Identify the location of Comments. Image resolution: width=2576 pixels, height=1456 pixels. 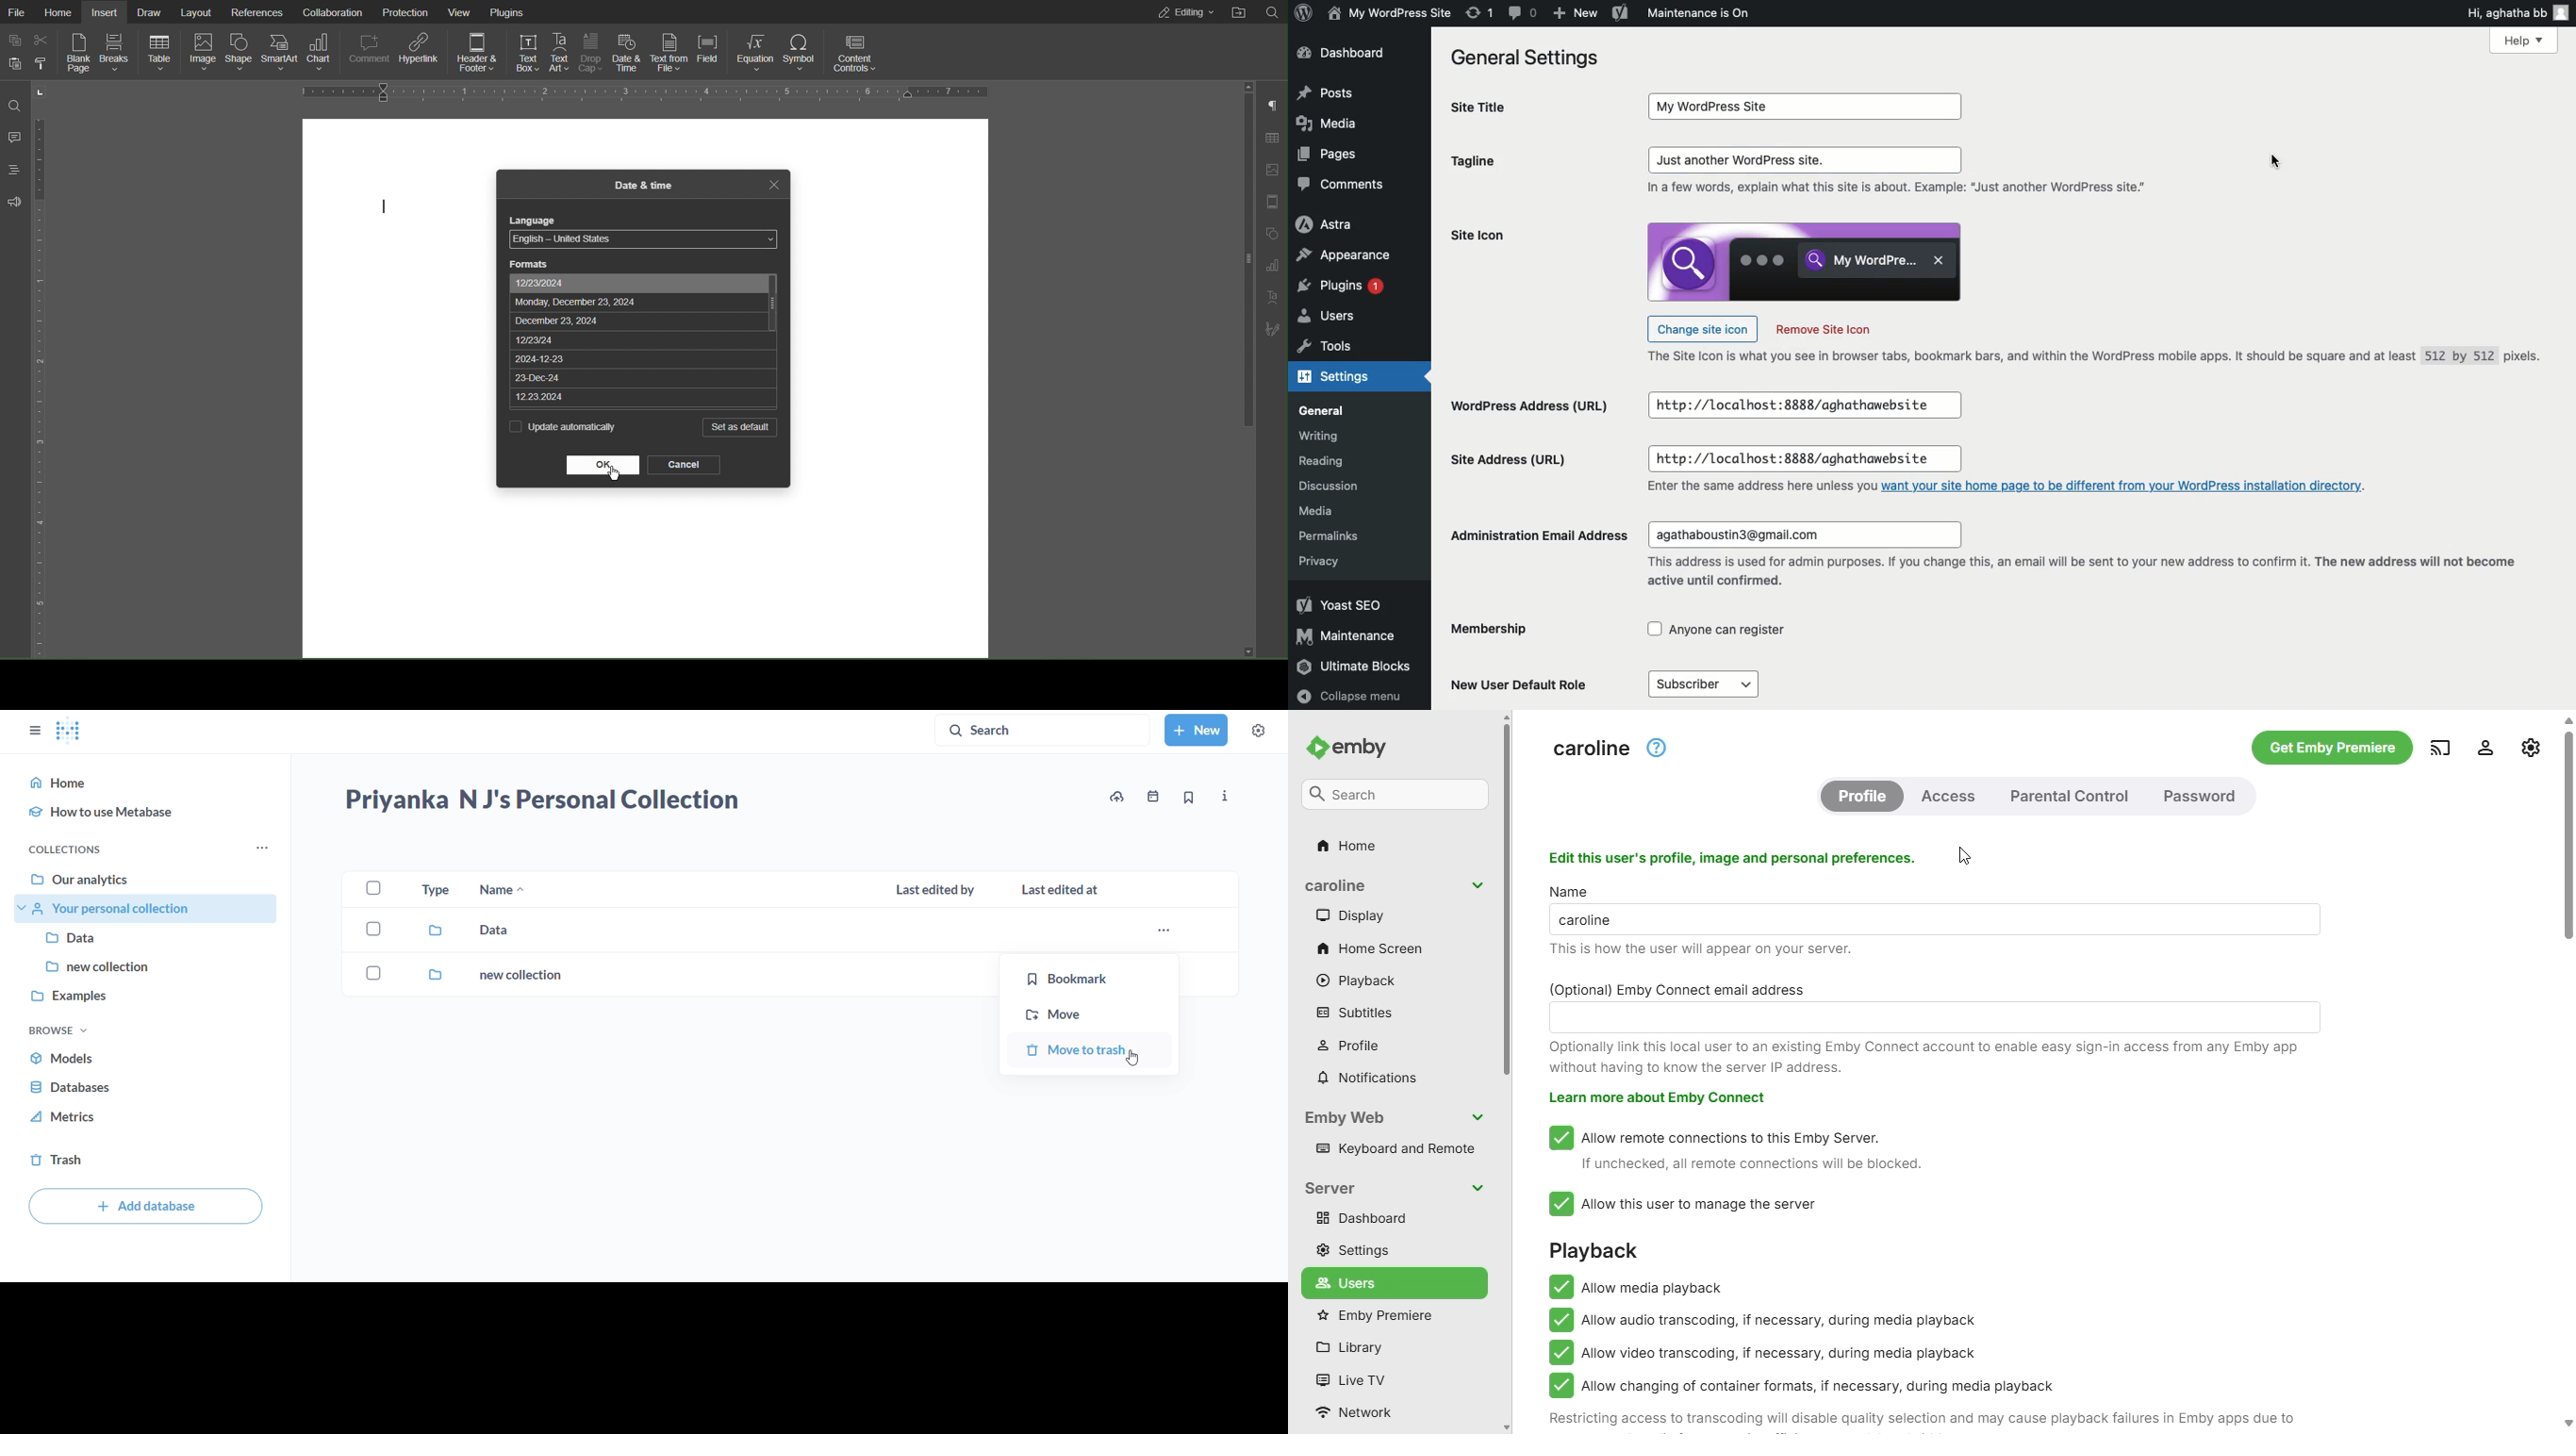
(1342, 184).